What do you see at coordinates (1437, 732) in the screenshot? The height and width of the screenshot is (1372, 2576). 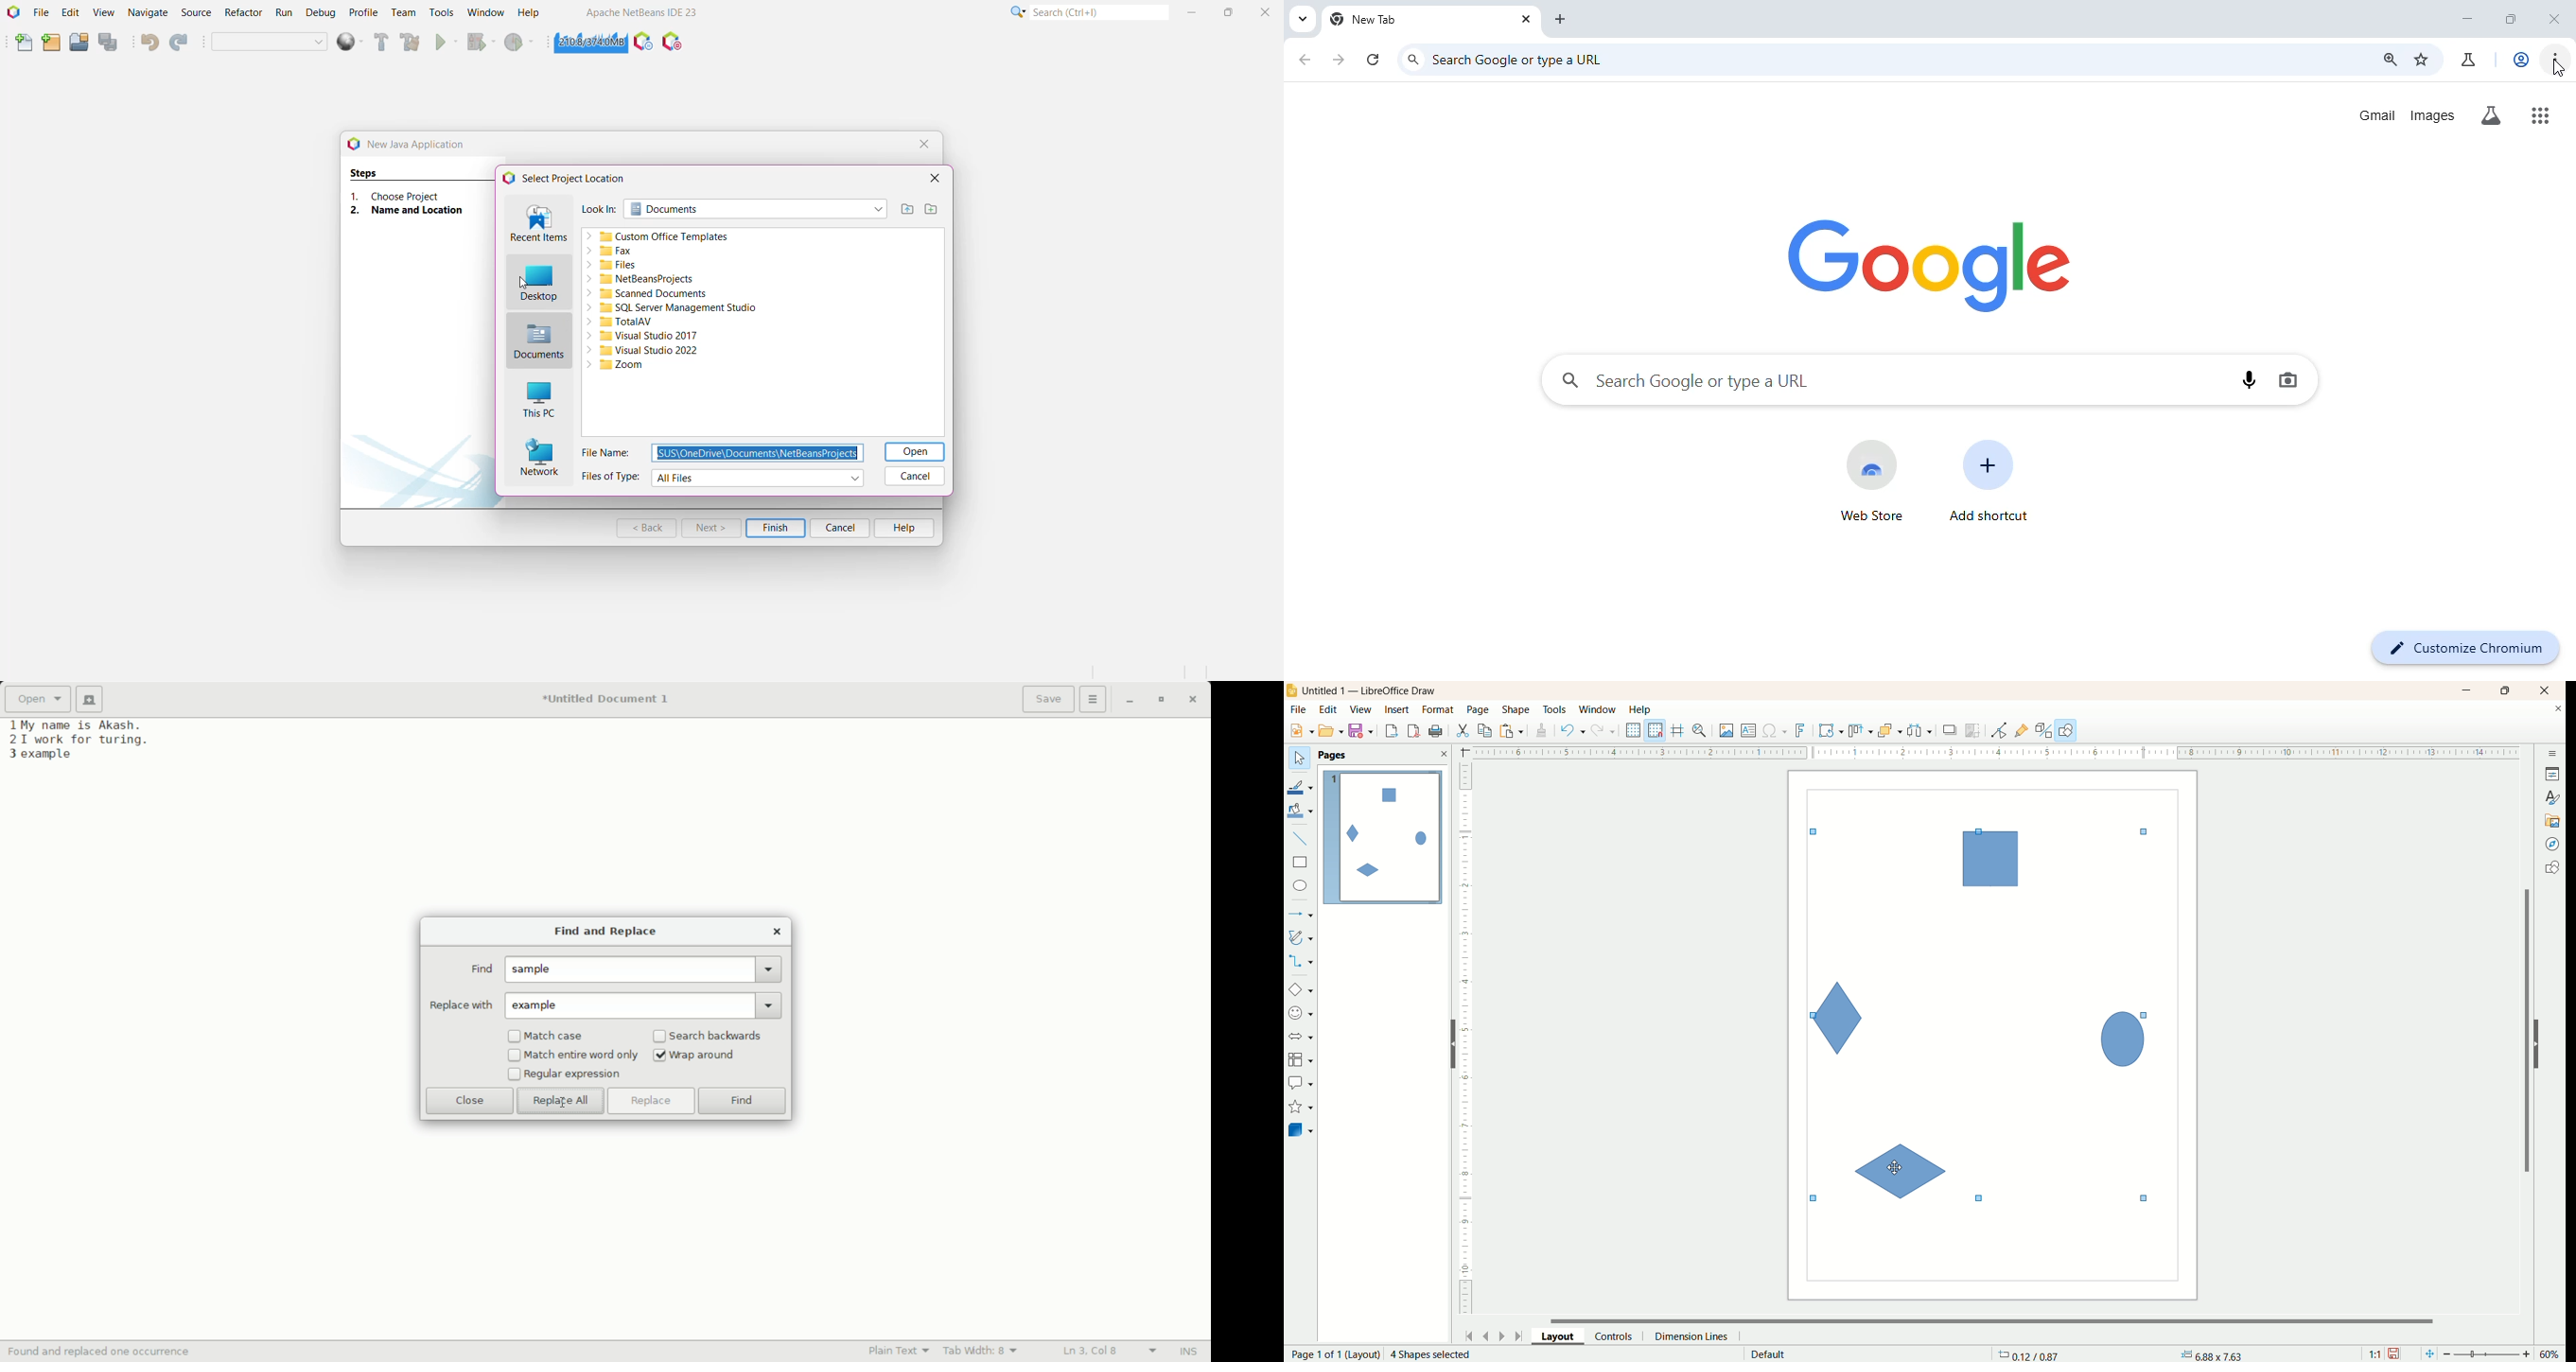 I see `export as PDF` at bounding box center [1437, 732].